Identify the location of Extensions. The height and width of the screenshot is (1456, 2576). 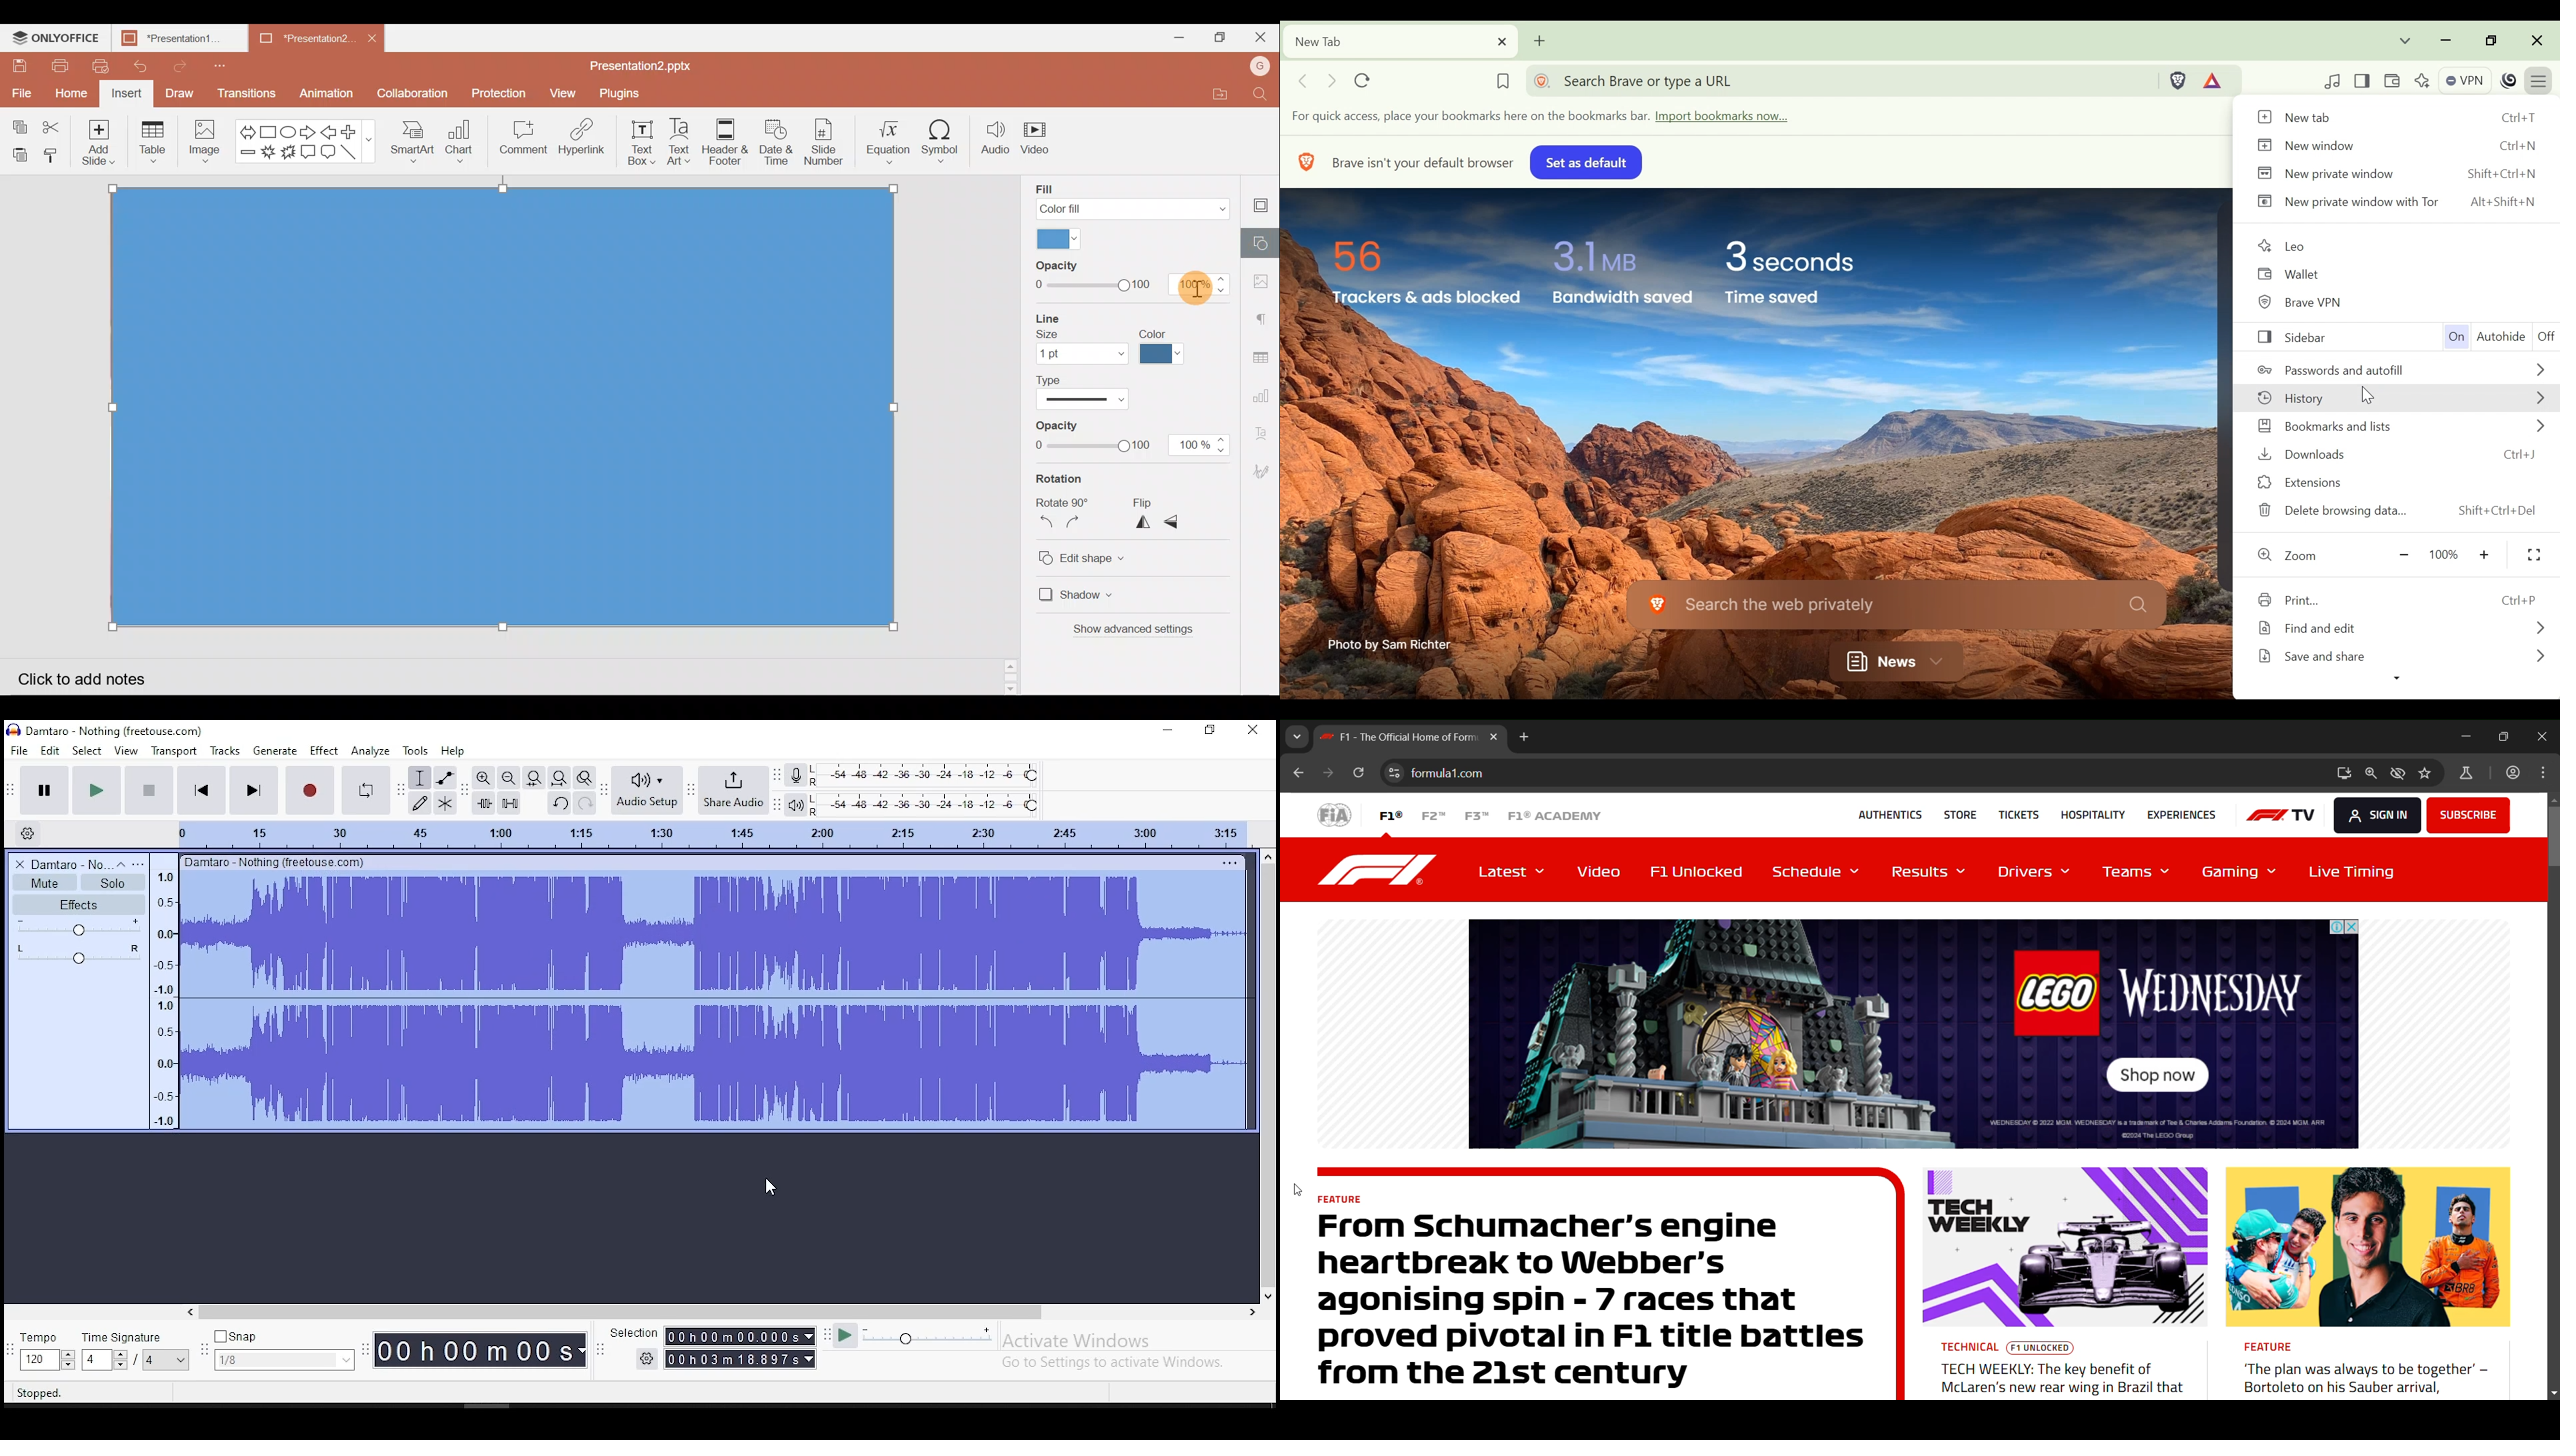
(2399, 481).